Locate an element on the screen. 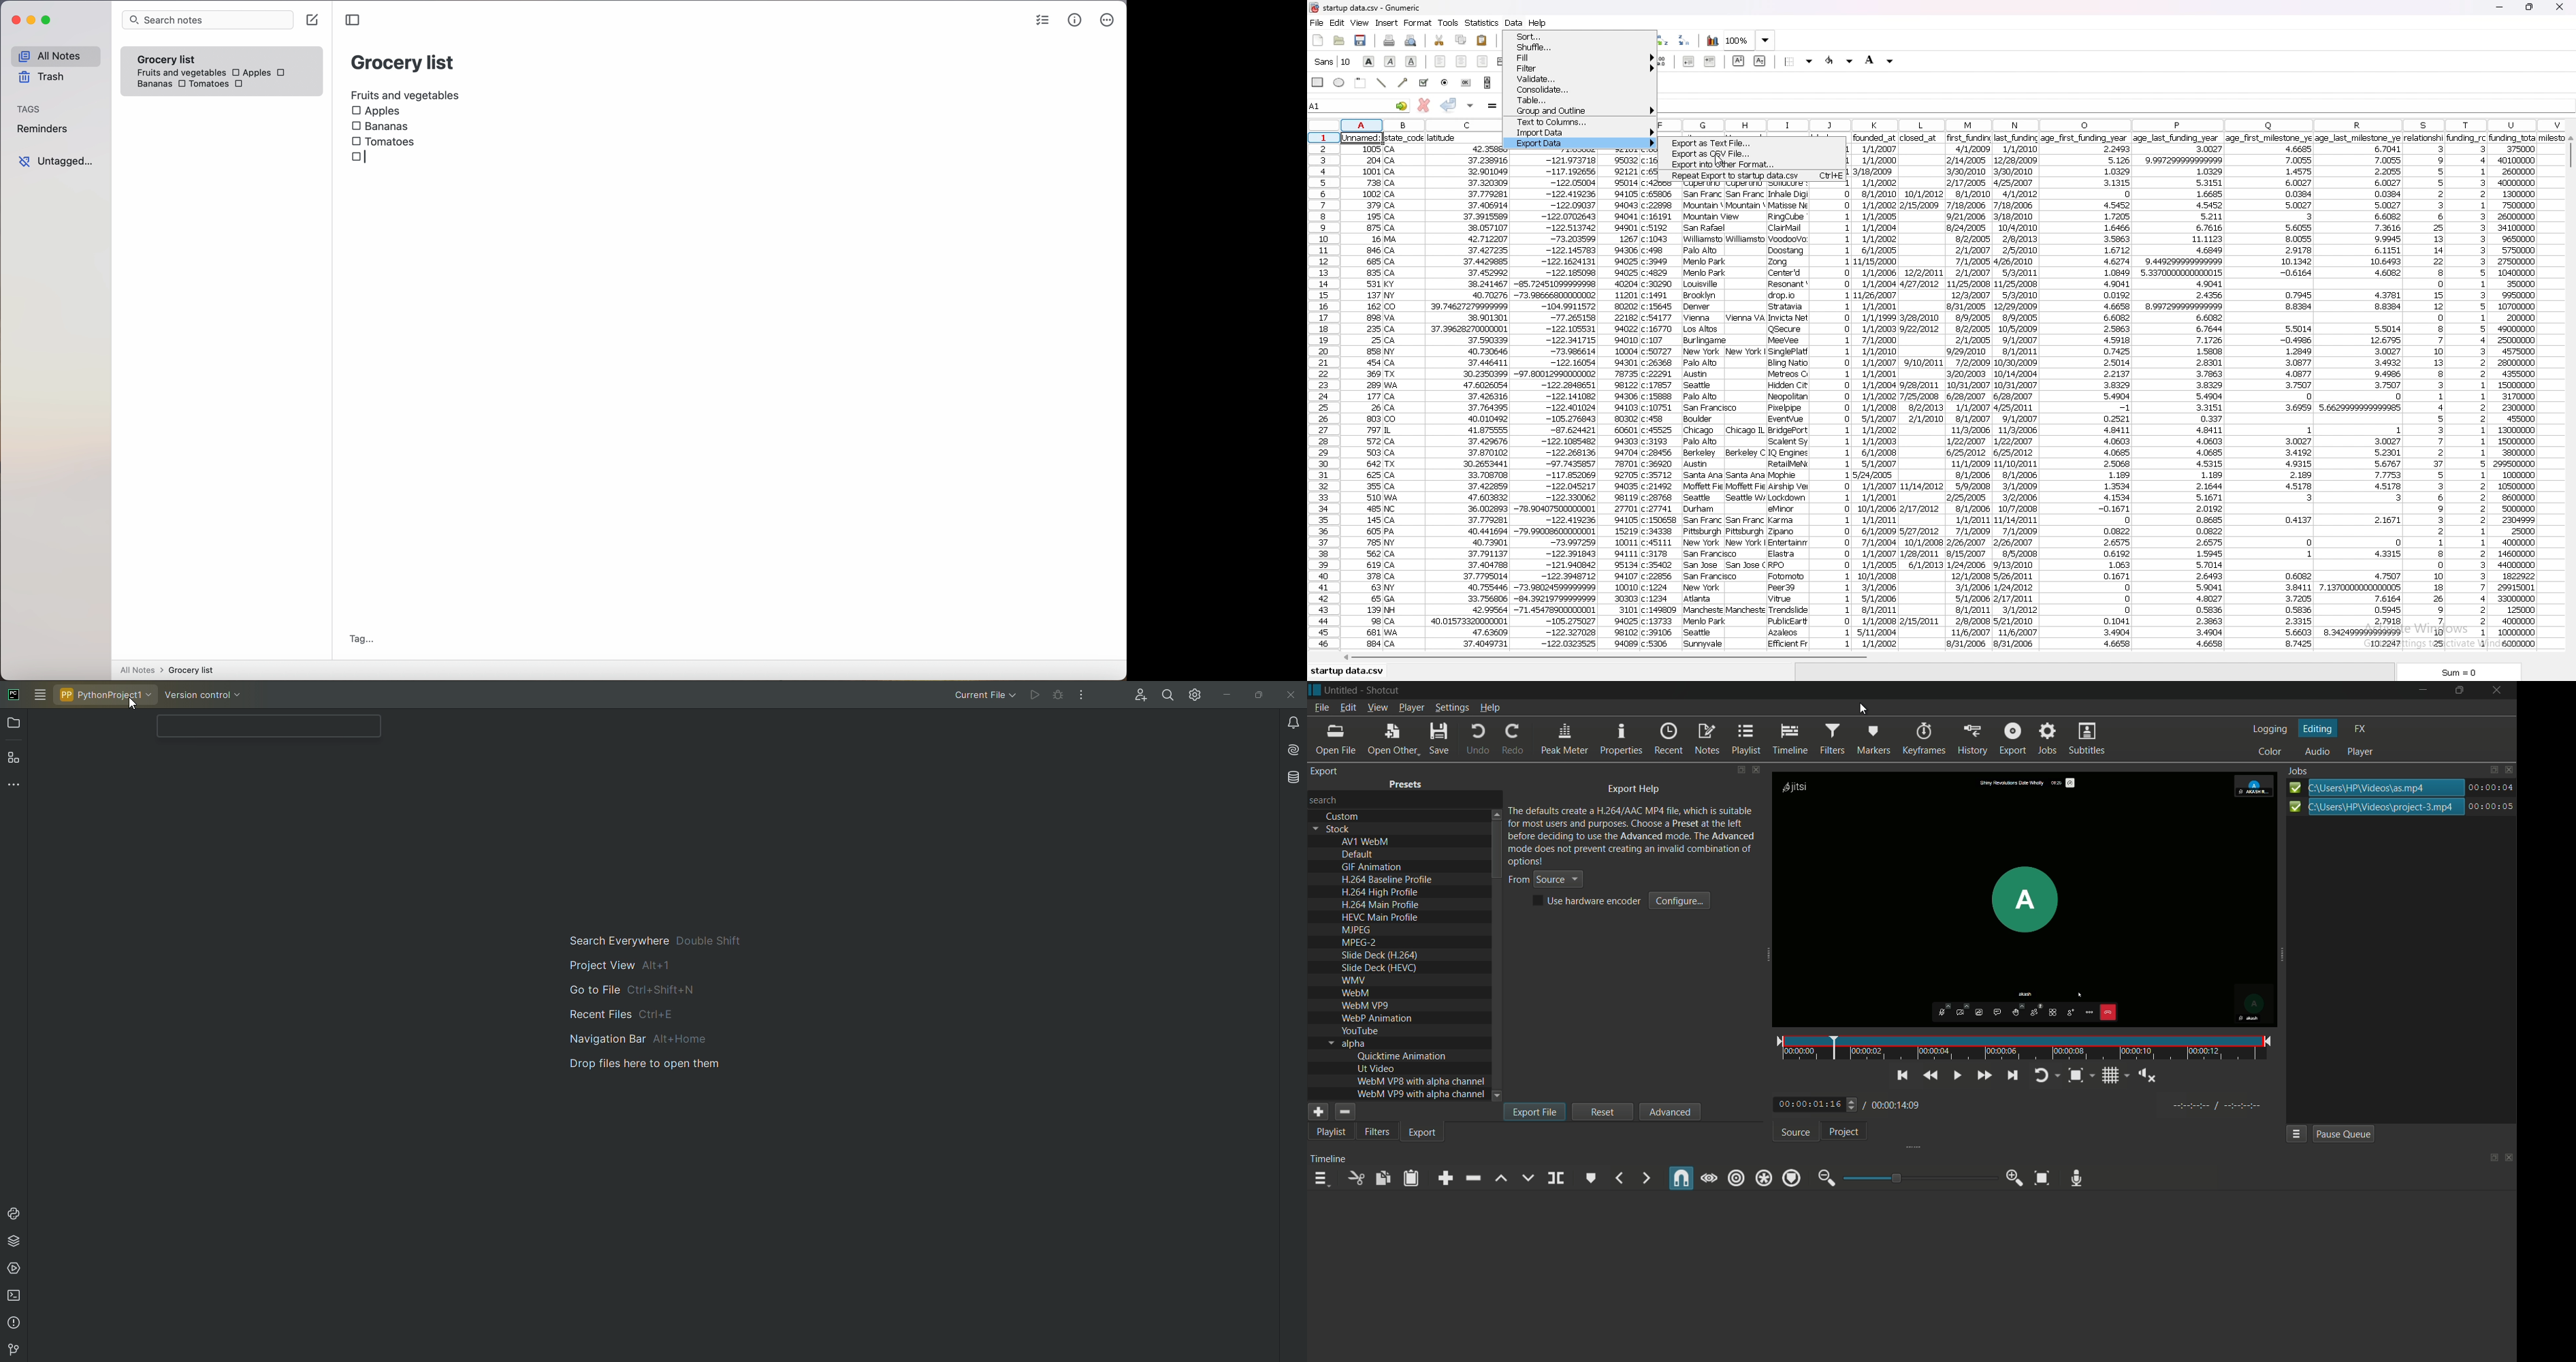  save is located at coordinates (1361, 40).